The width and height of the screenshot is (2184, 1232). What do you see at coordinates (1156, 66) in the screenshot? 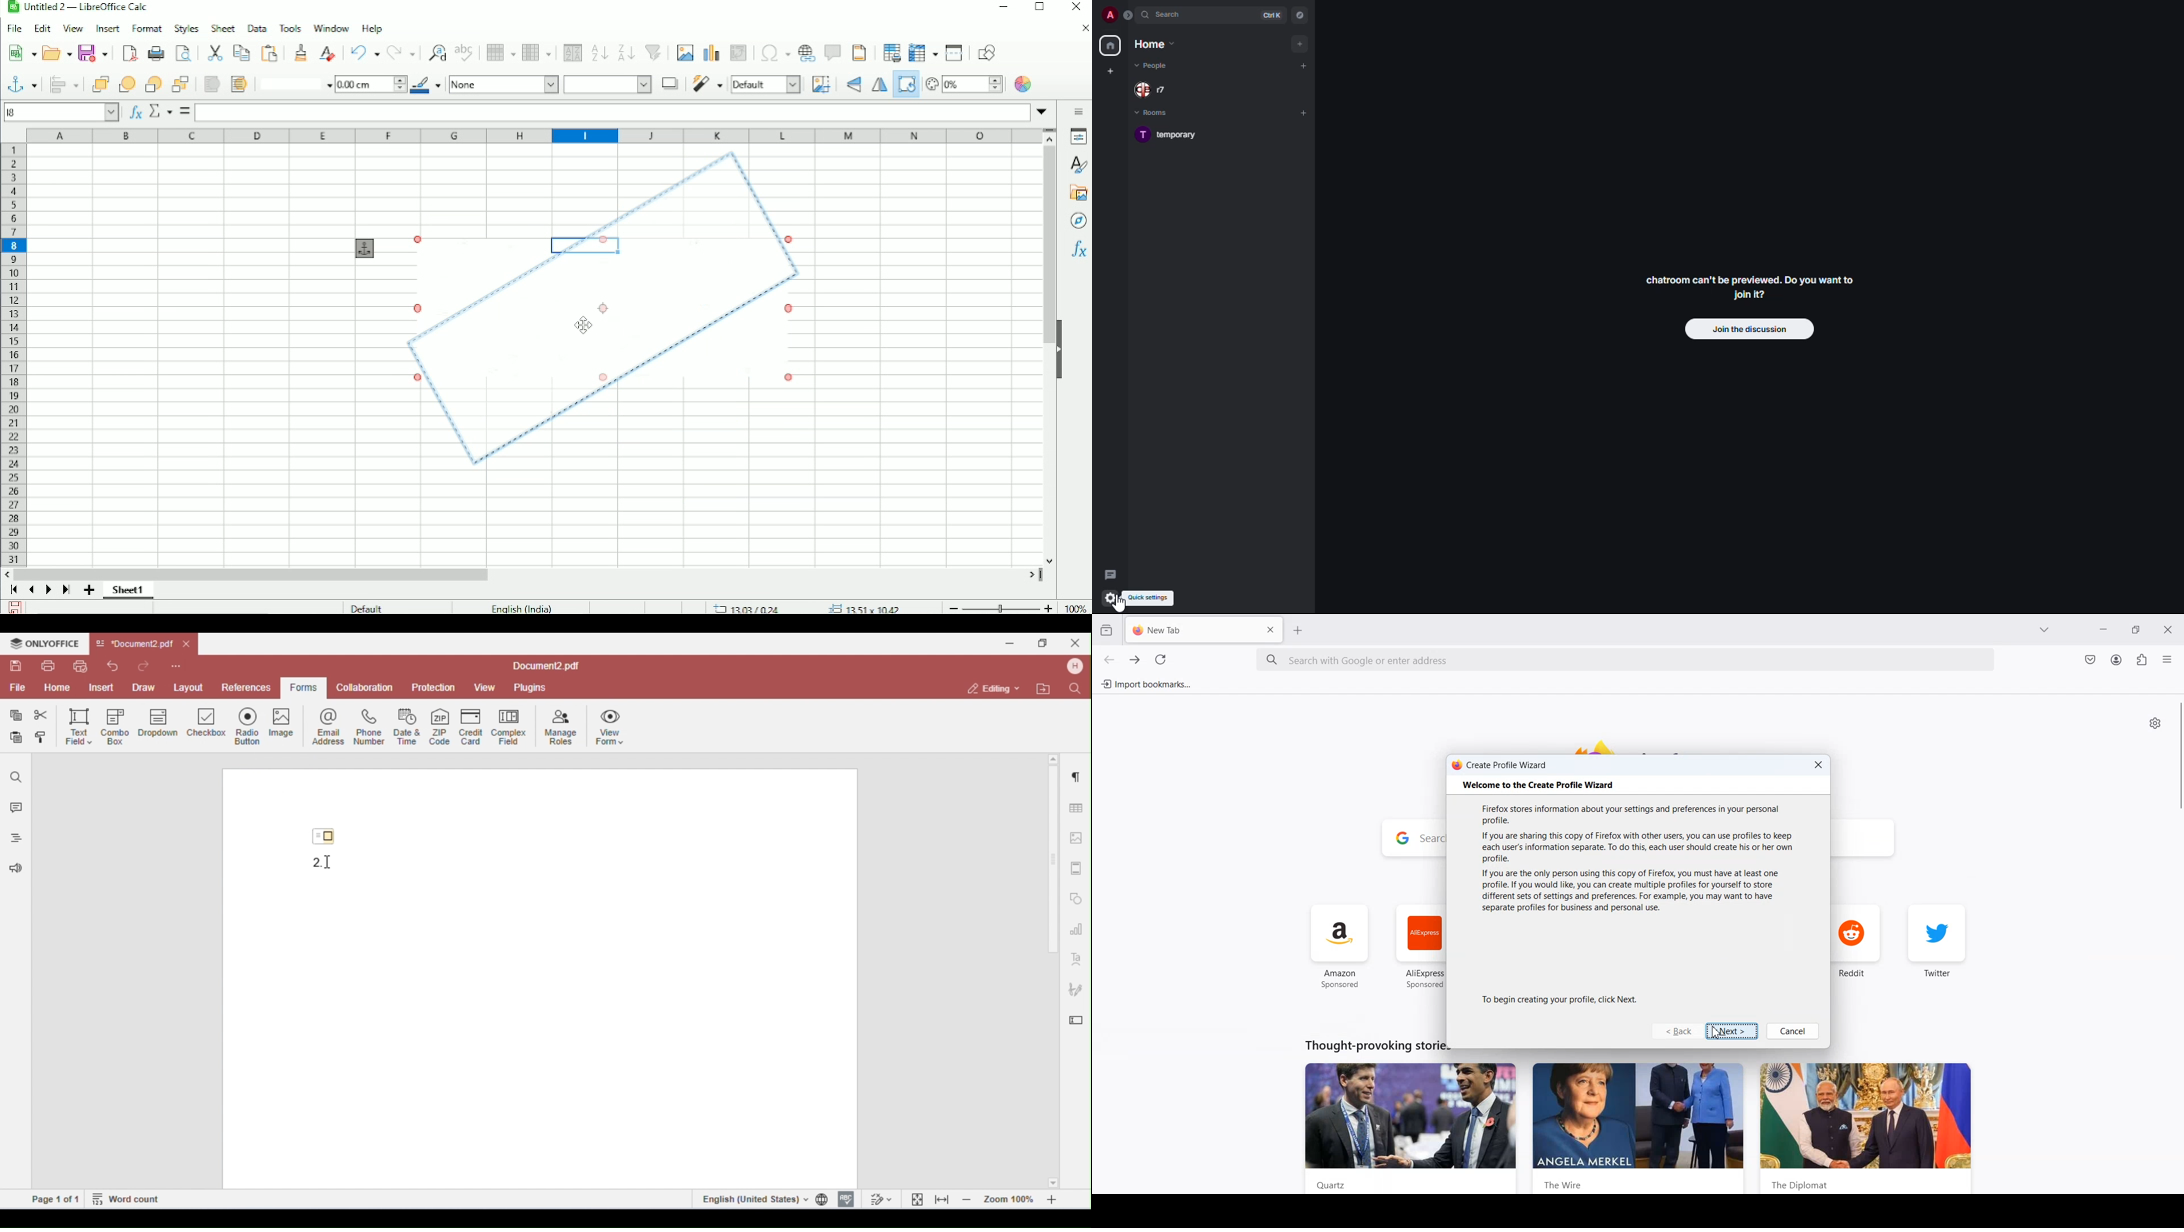
I see `people` at bounding box center [1156, 66].